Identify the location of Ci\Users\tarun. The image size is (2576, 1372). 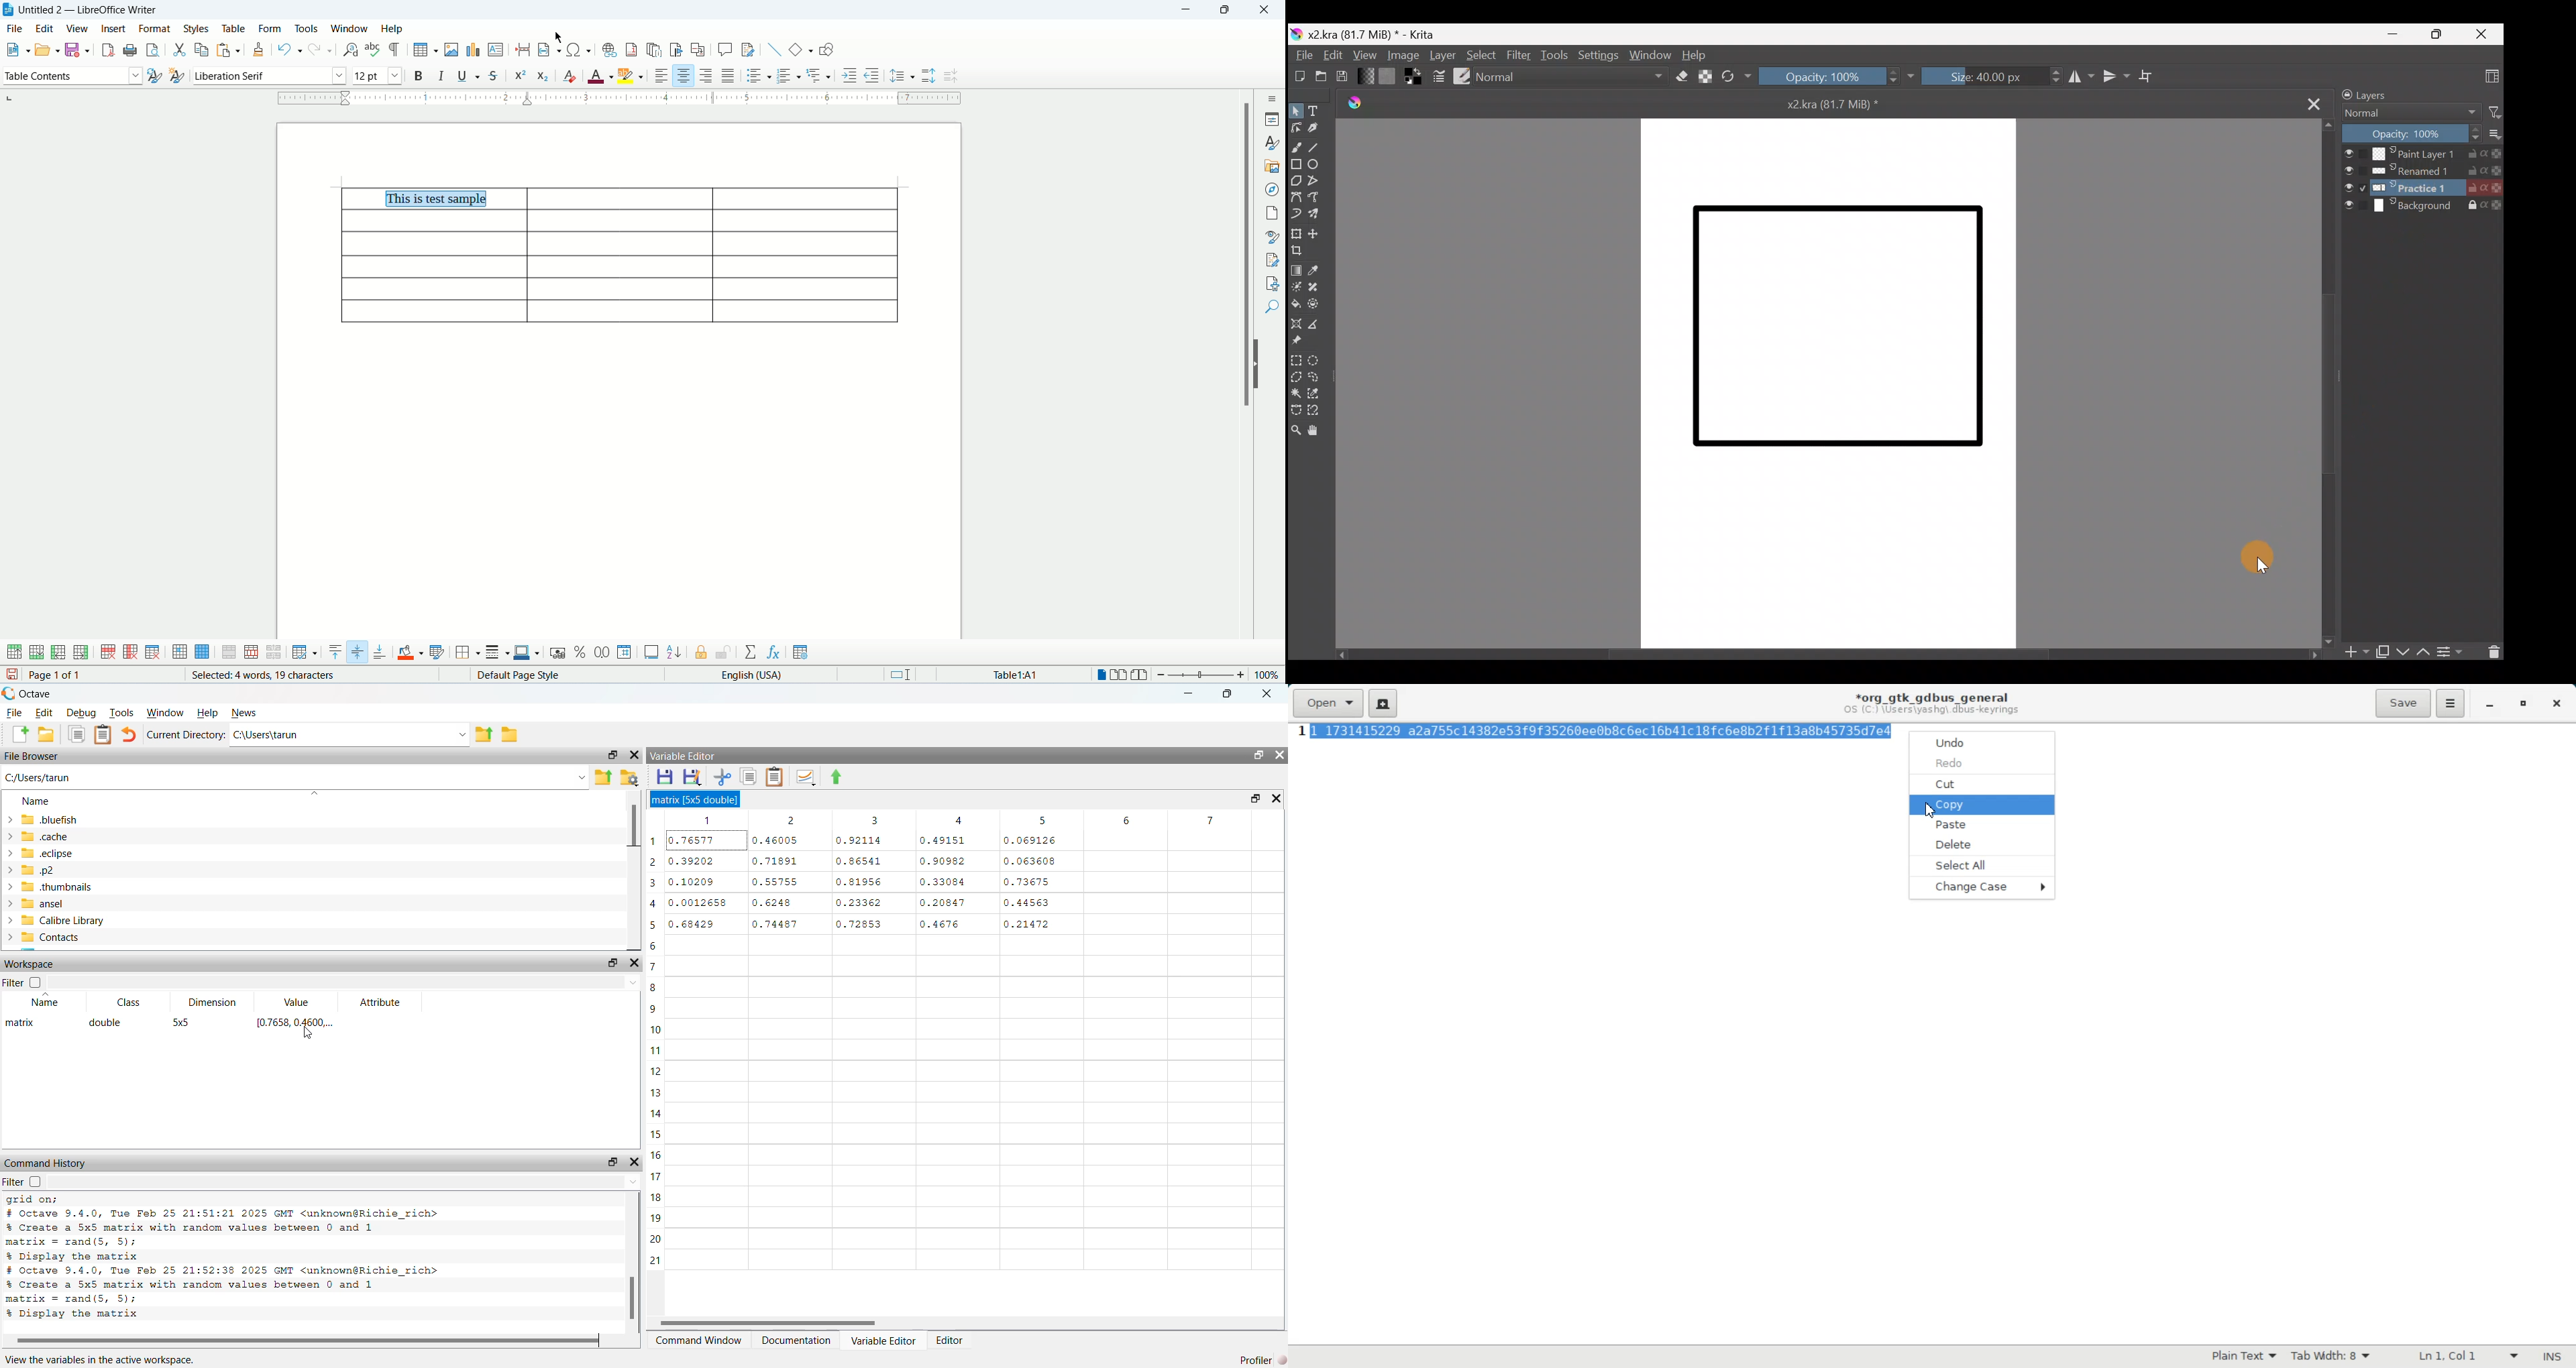
(318, 737).